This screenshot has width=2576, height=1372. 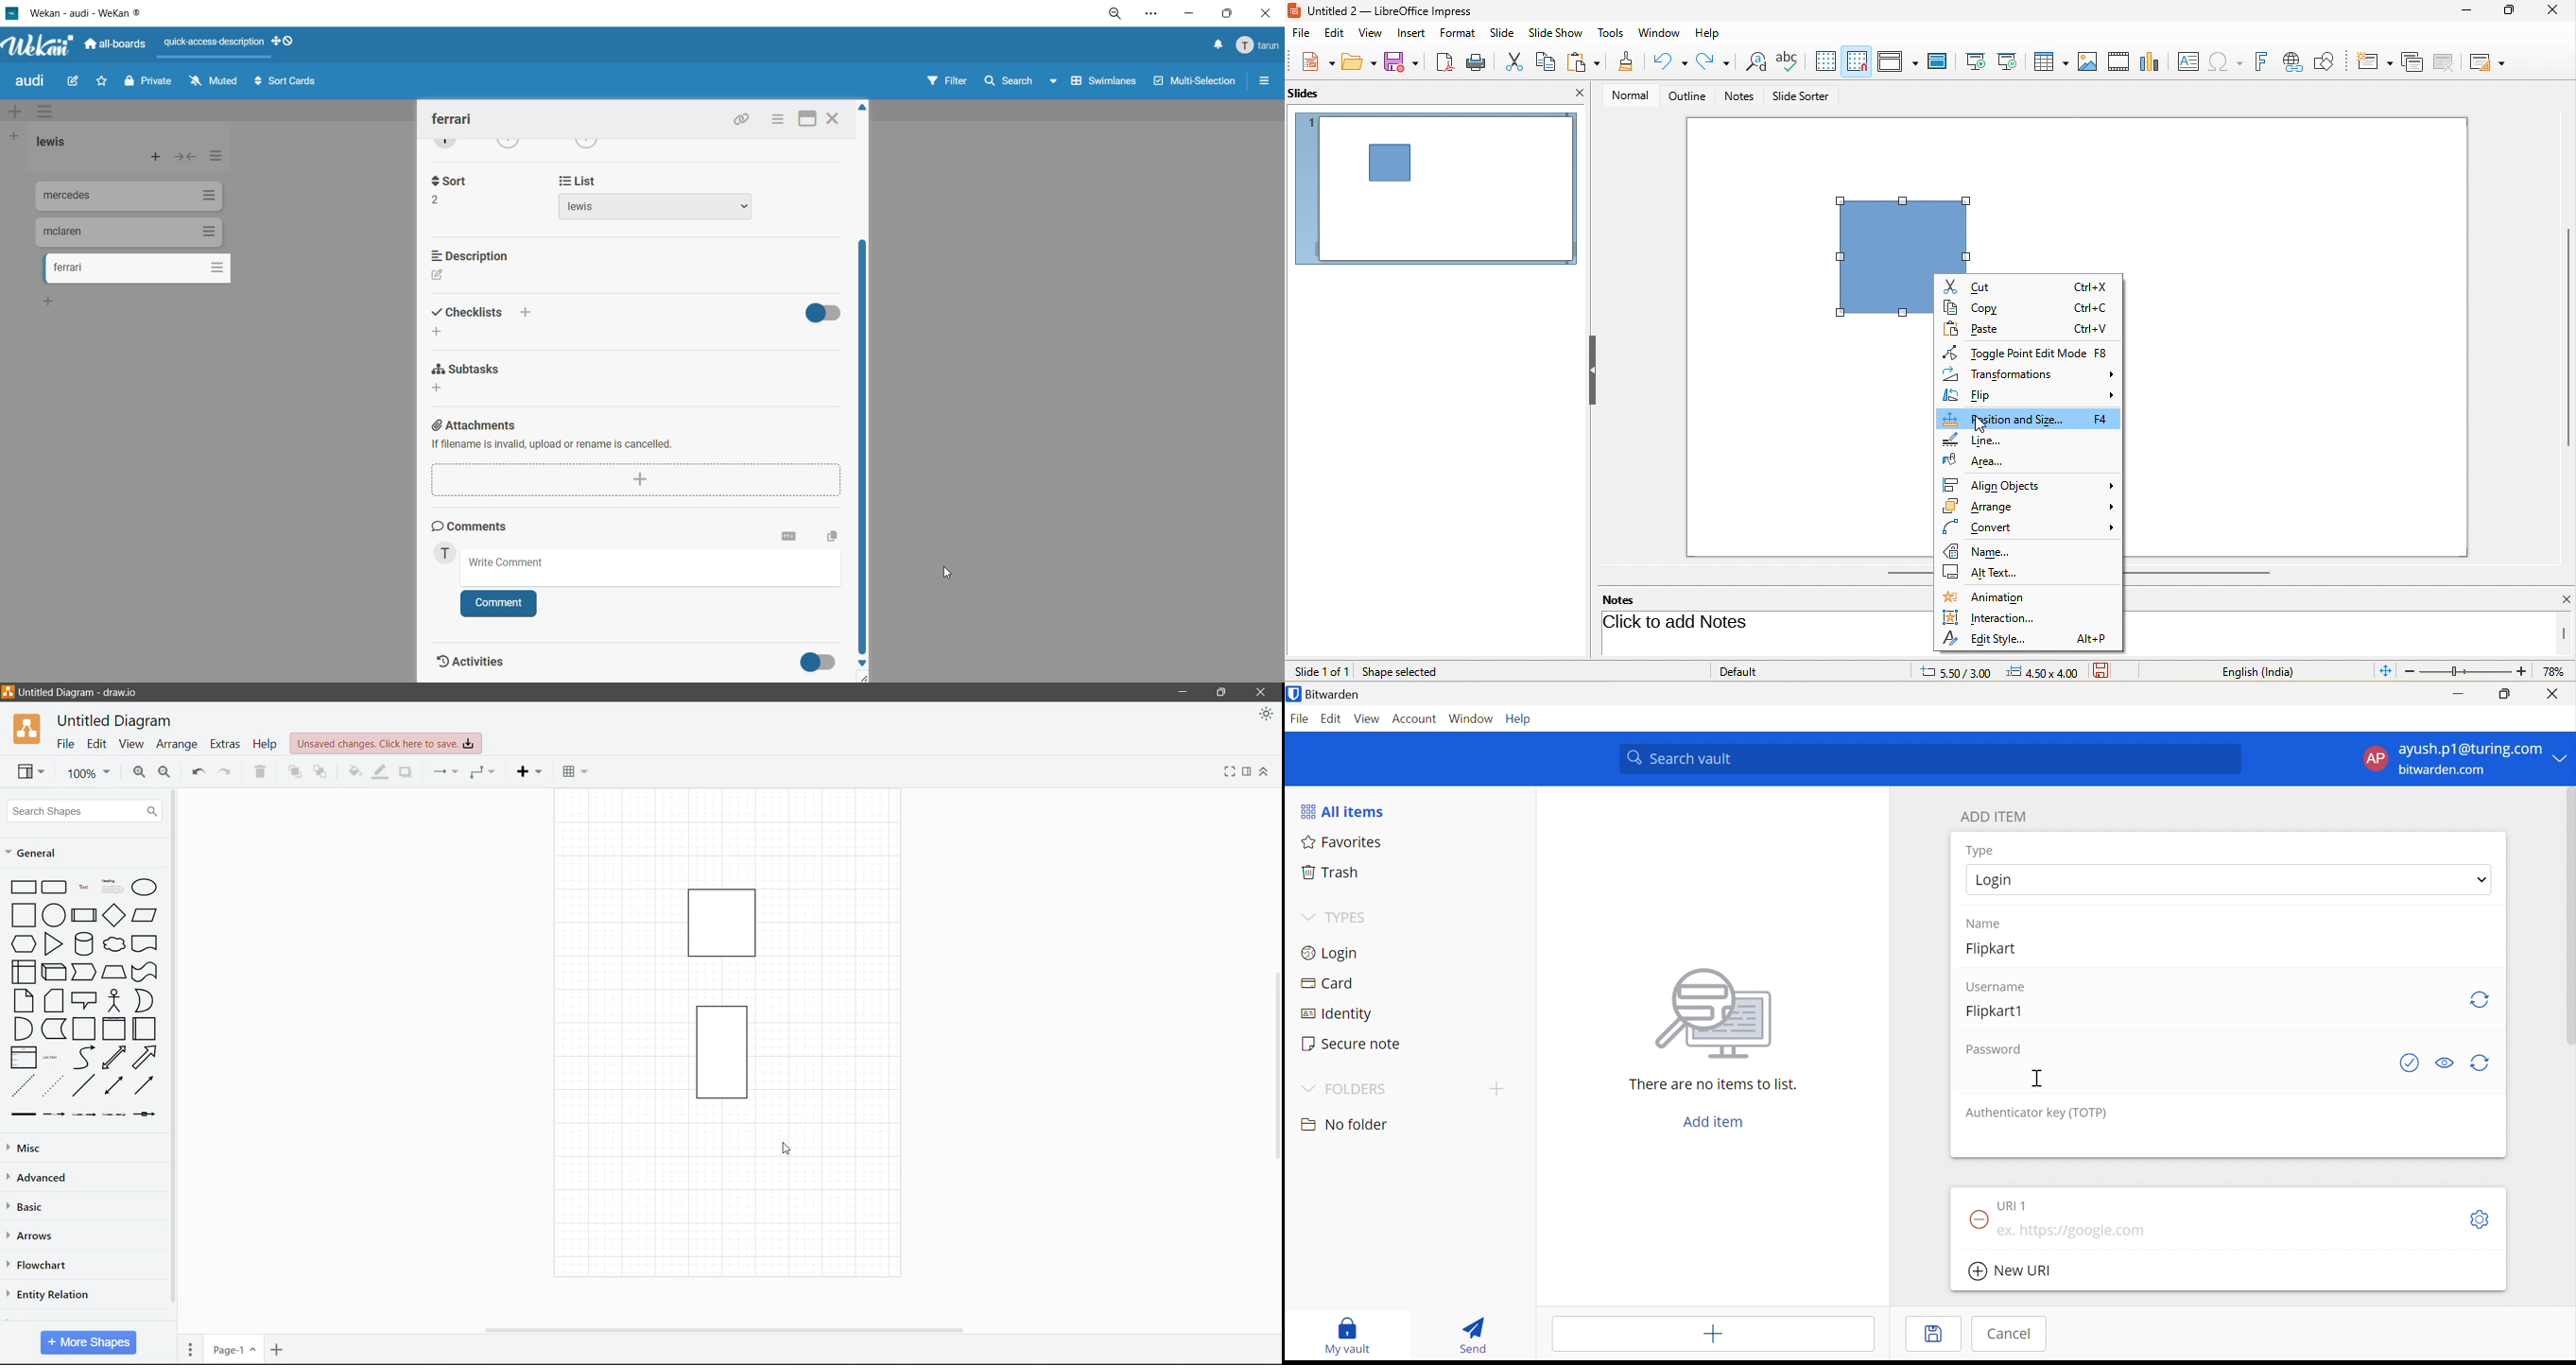 What do you see at coordinates (131, 744) in the screenshot?
I see `View` at bounding box center [131, 744].